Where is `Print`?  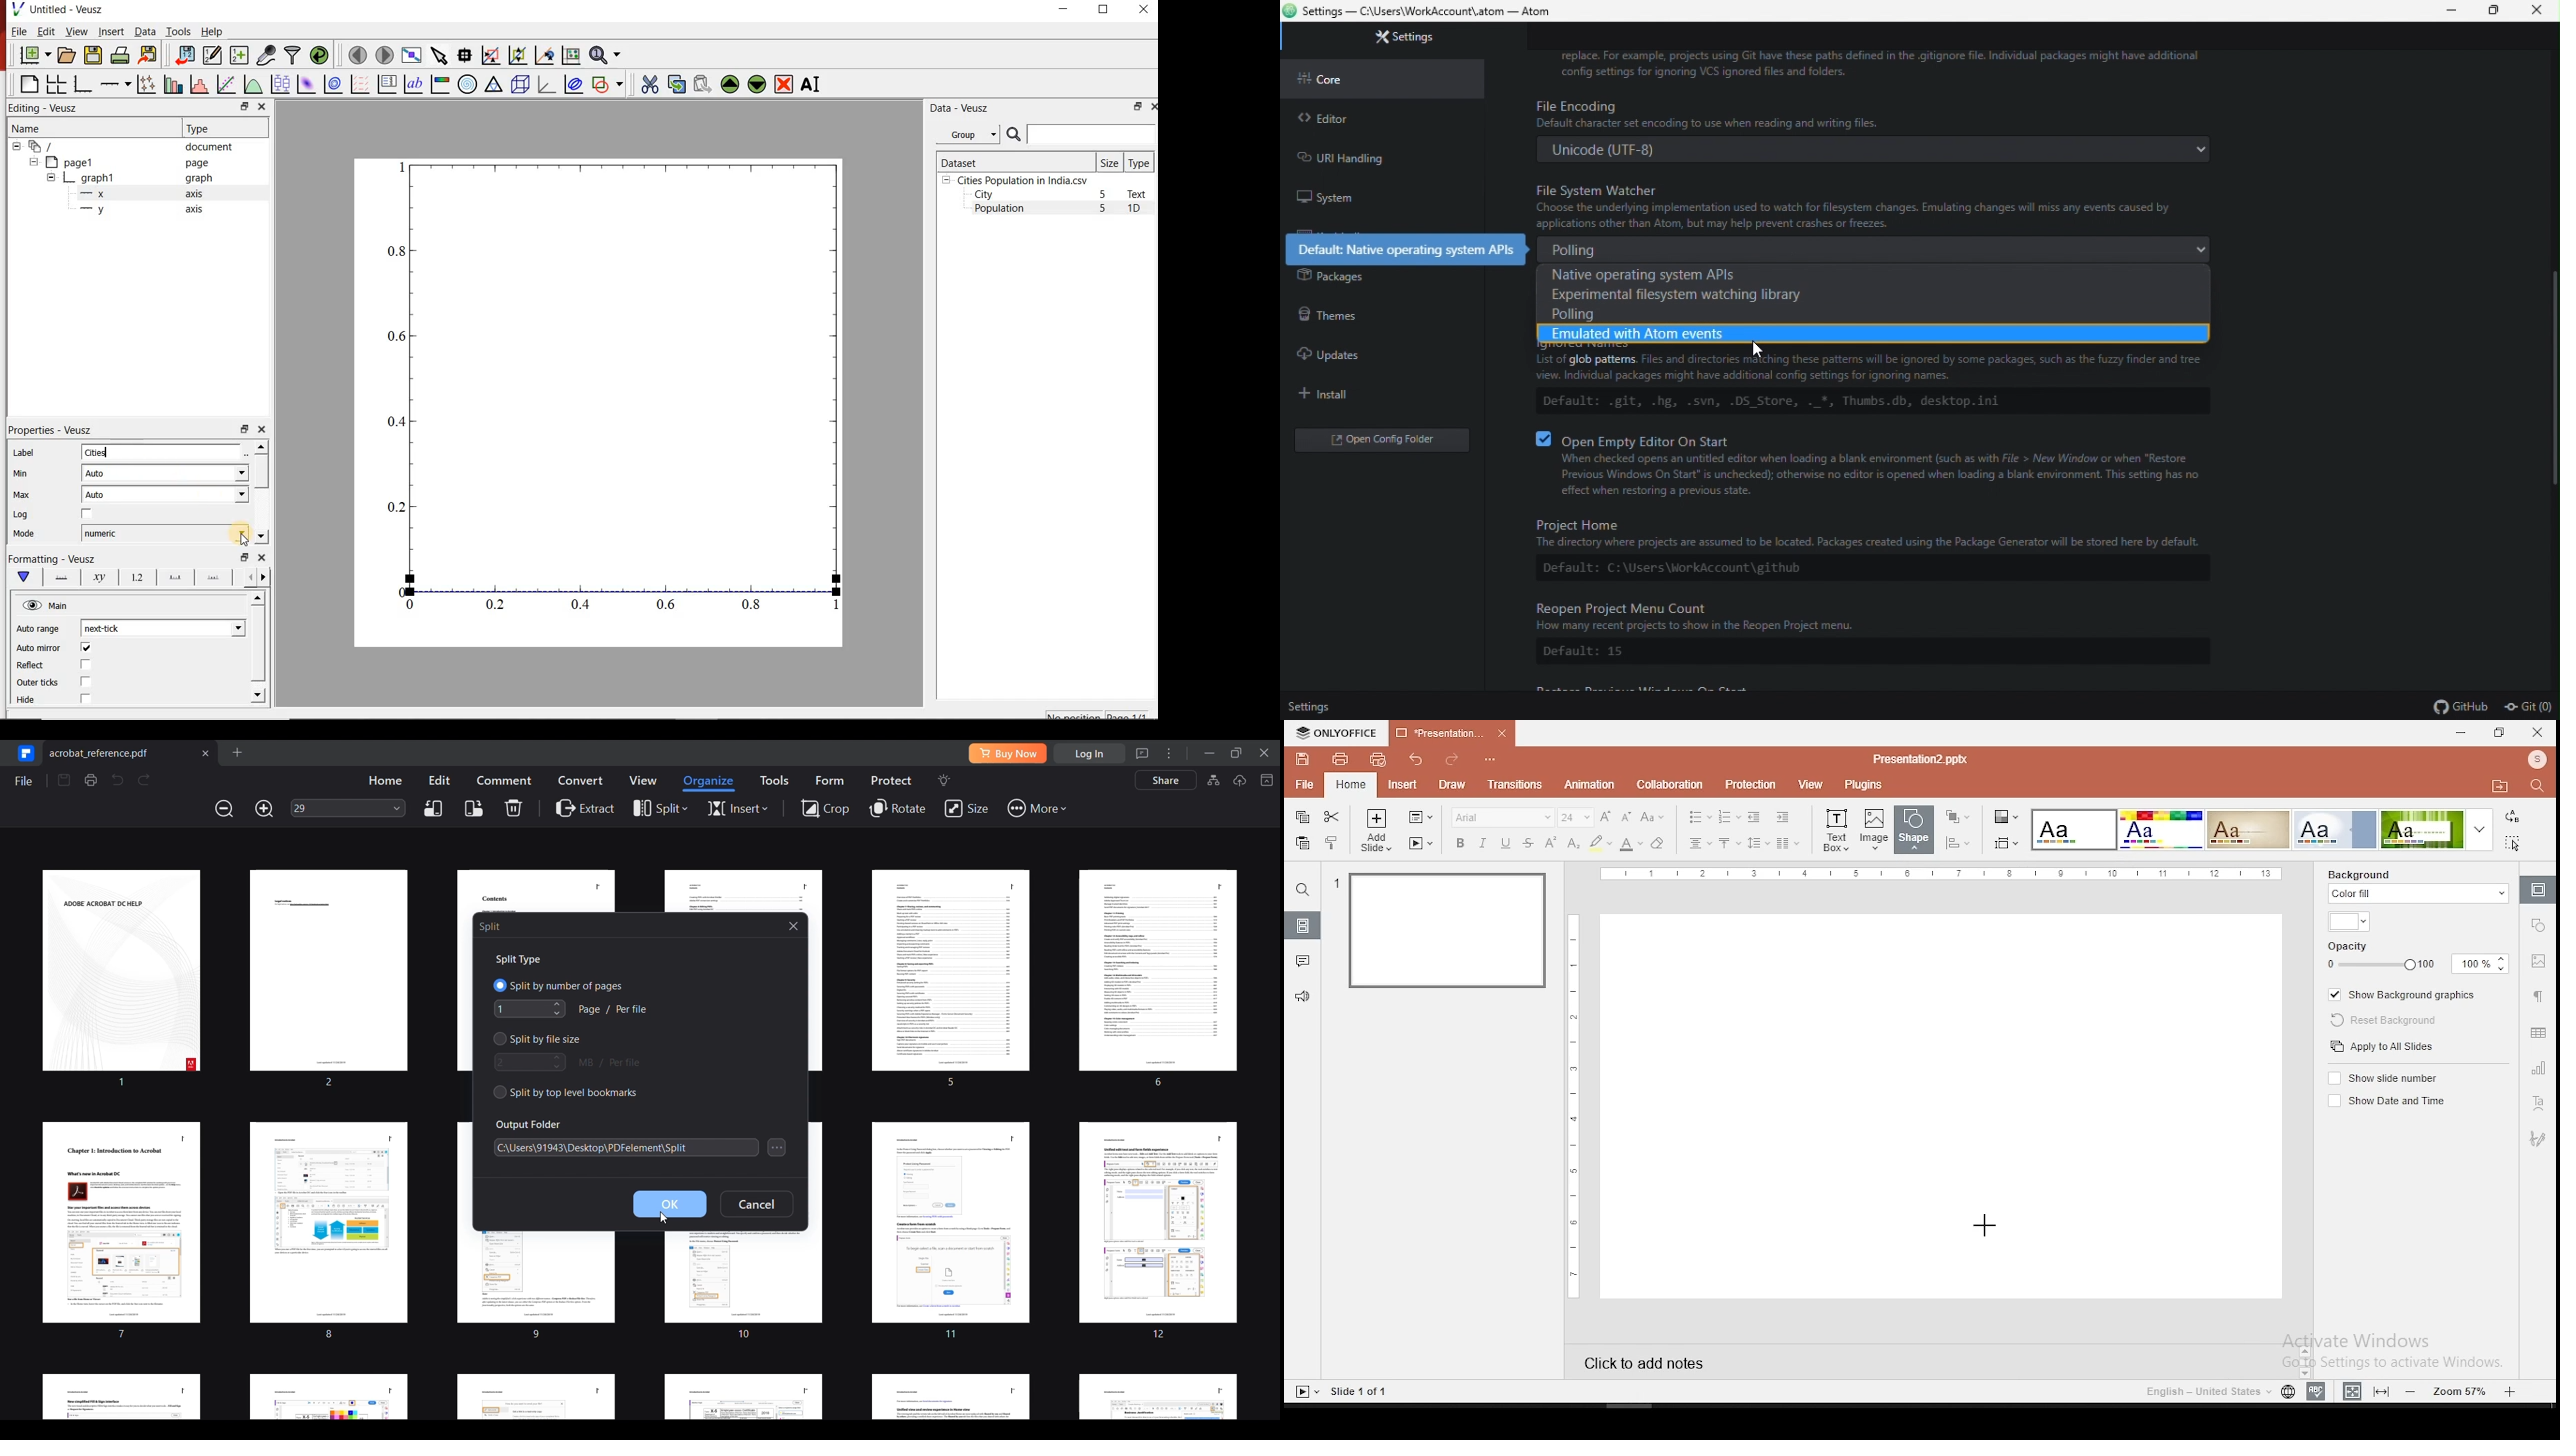 Print is located at coordinates (90, 780).